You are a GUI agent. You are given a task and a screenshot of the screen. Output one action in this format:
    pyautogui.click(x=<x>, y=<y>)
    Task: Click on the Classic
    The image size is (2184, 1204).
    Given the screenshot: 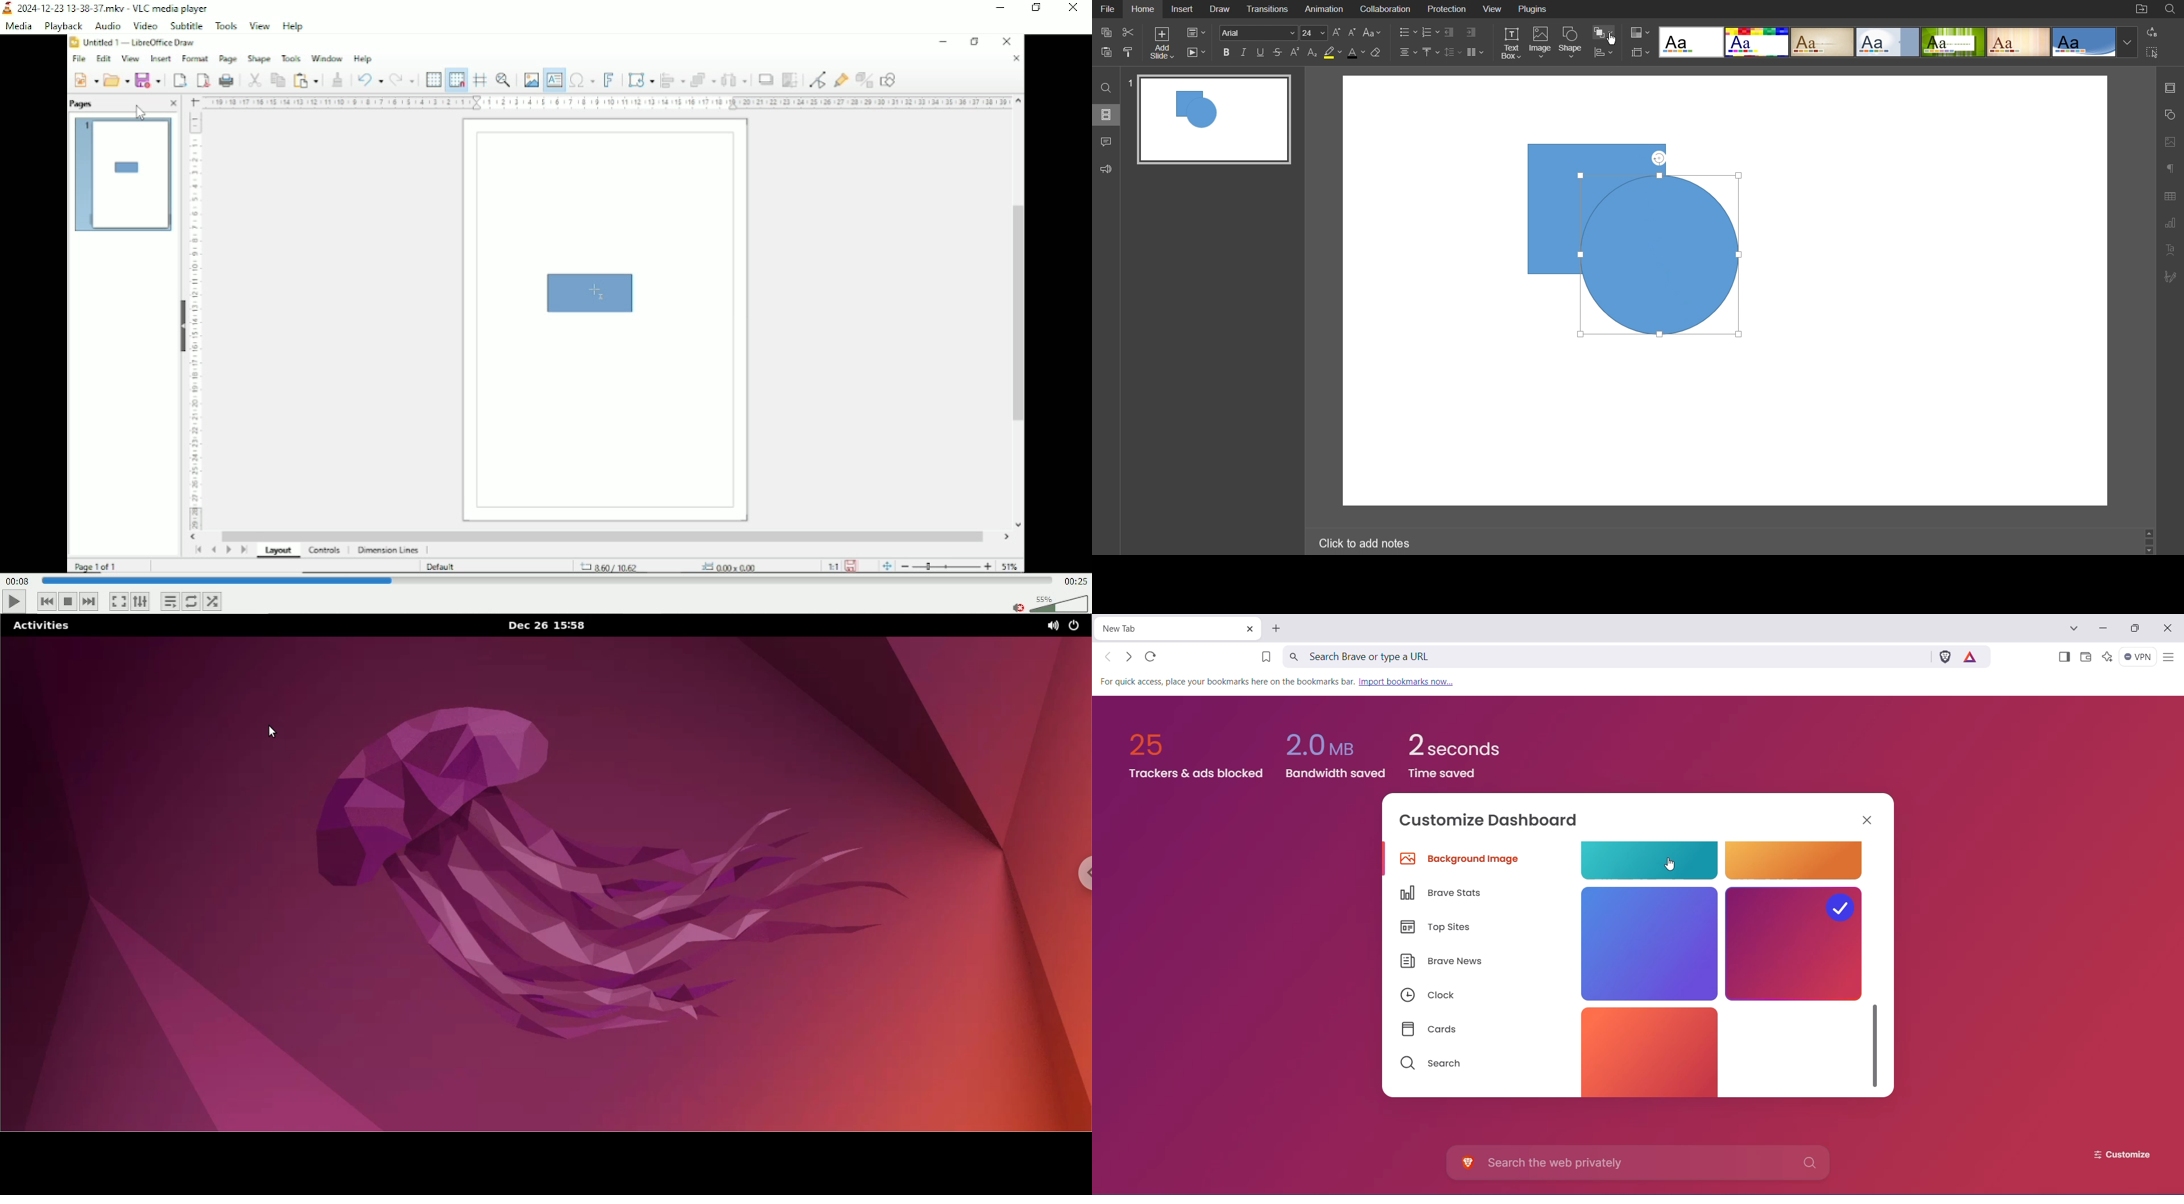 What is the action you would take?
    pyautogui.click(x=1823, y=42)
    